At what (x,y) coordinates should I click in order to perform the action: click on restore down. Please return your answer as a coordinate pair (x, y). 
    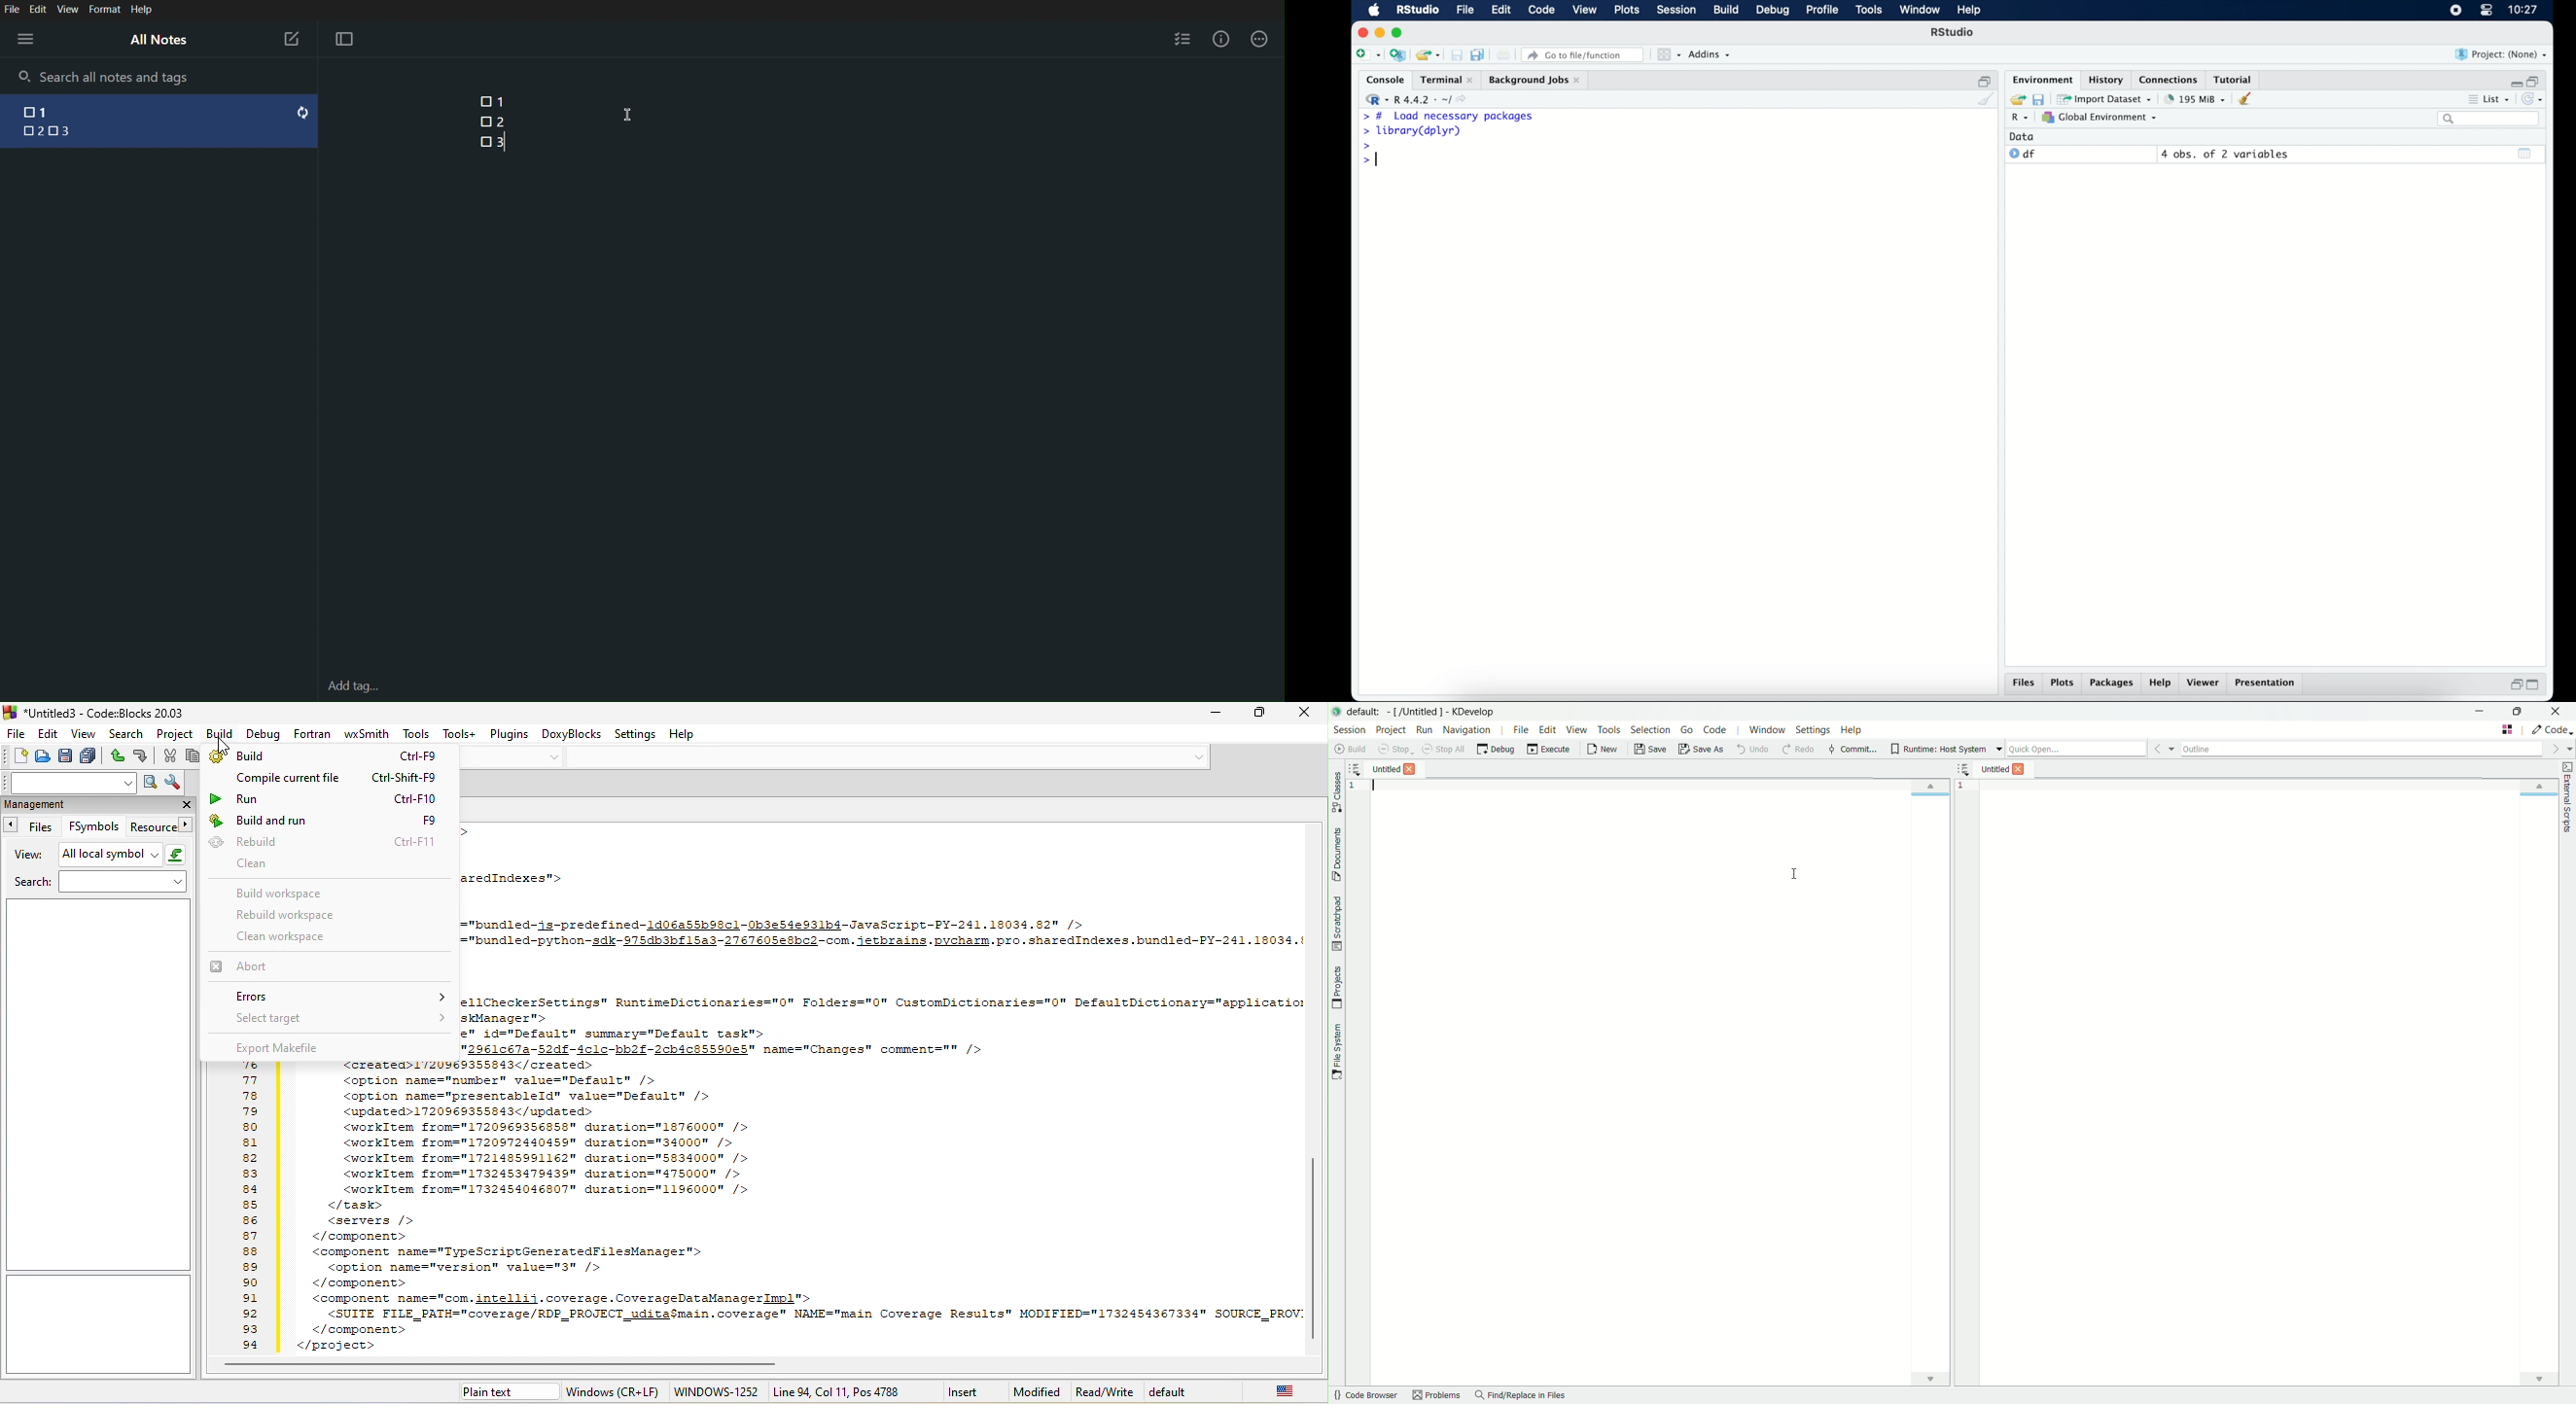
    Looking at the image, I should click on (1985, 80).